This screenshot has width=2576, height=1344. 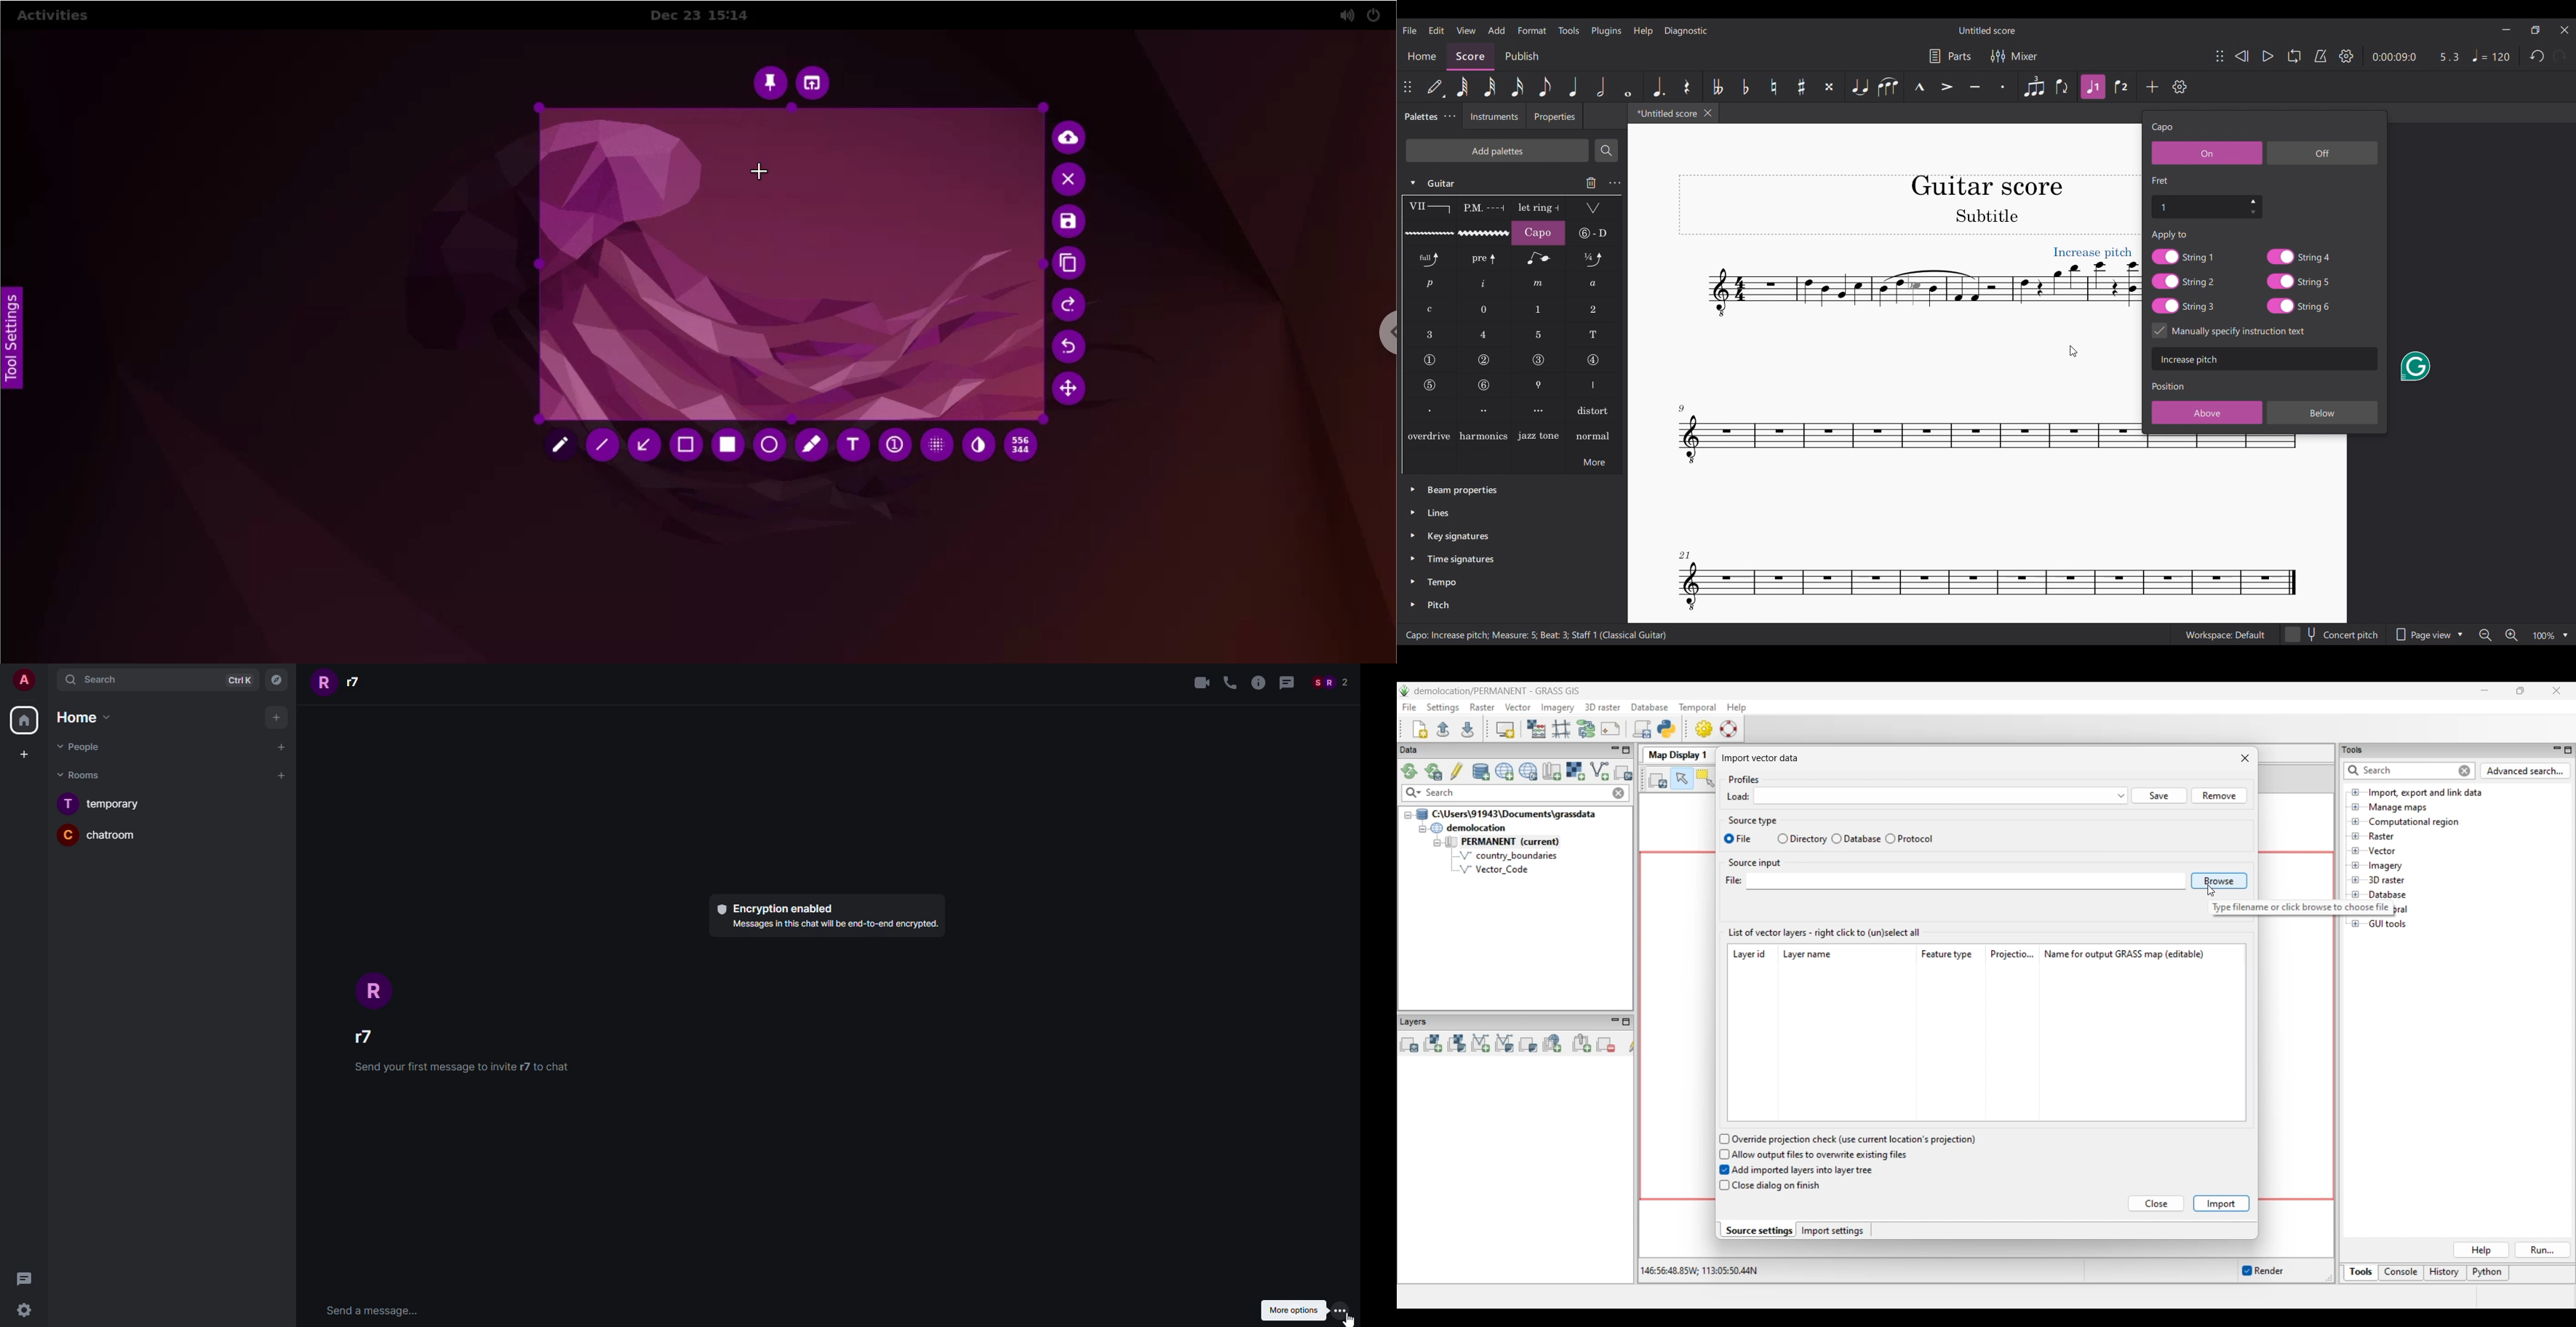 I want to click on Cursor, so click(x=1350, y=1319).